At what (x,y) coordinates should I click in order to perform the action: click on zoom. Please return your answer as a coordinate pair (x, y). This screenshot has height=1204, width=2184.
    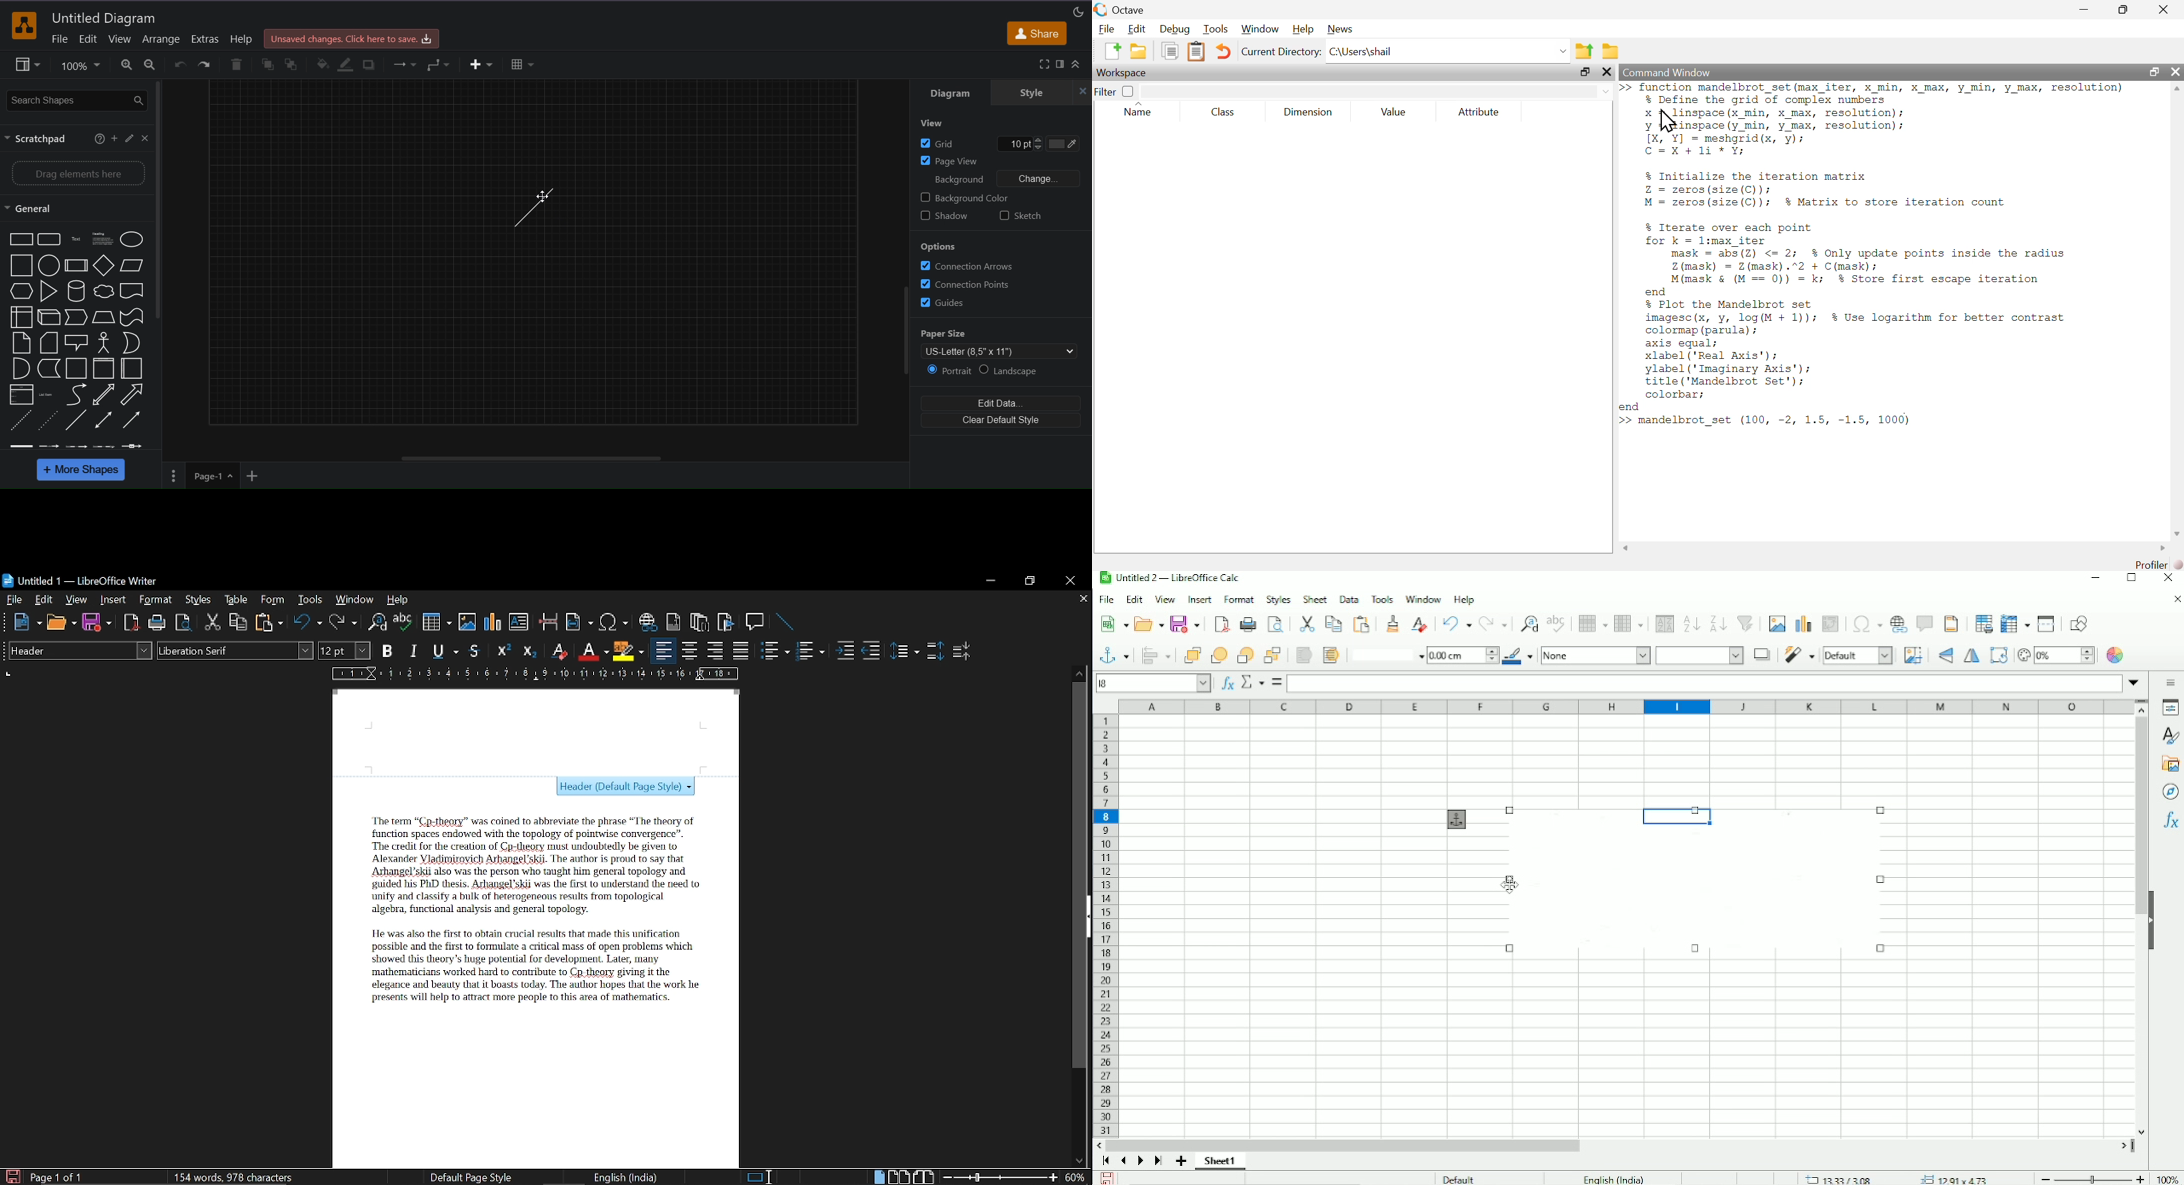
    Looking at the image, I should click on (81, 67).